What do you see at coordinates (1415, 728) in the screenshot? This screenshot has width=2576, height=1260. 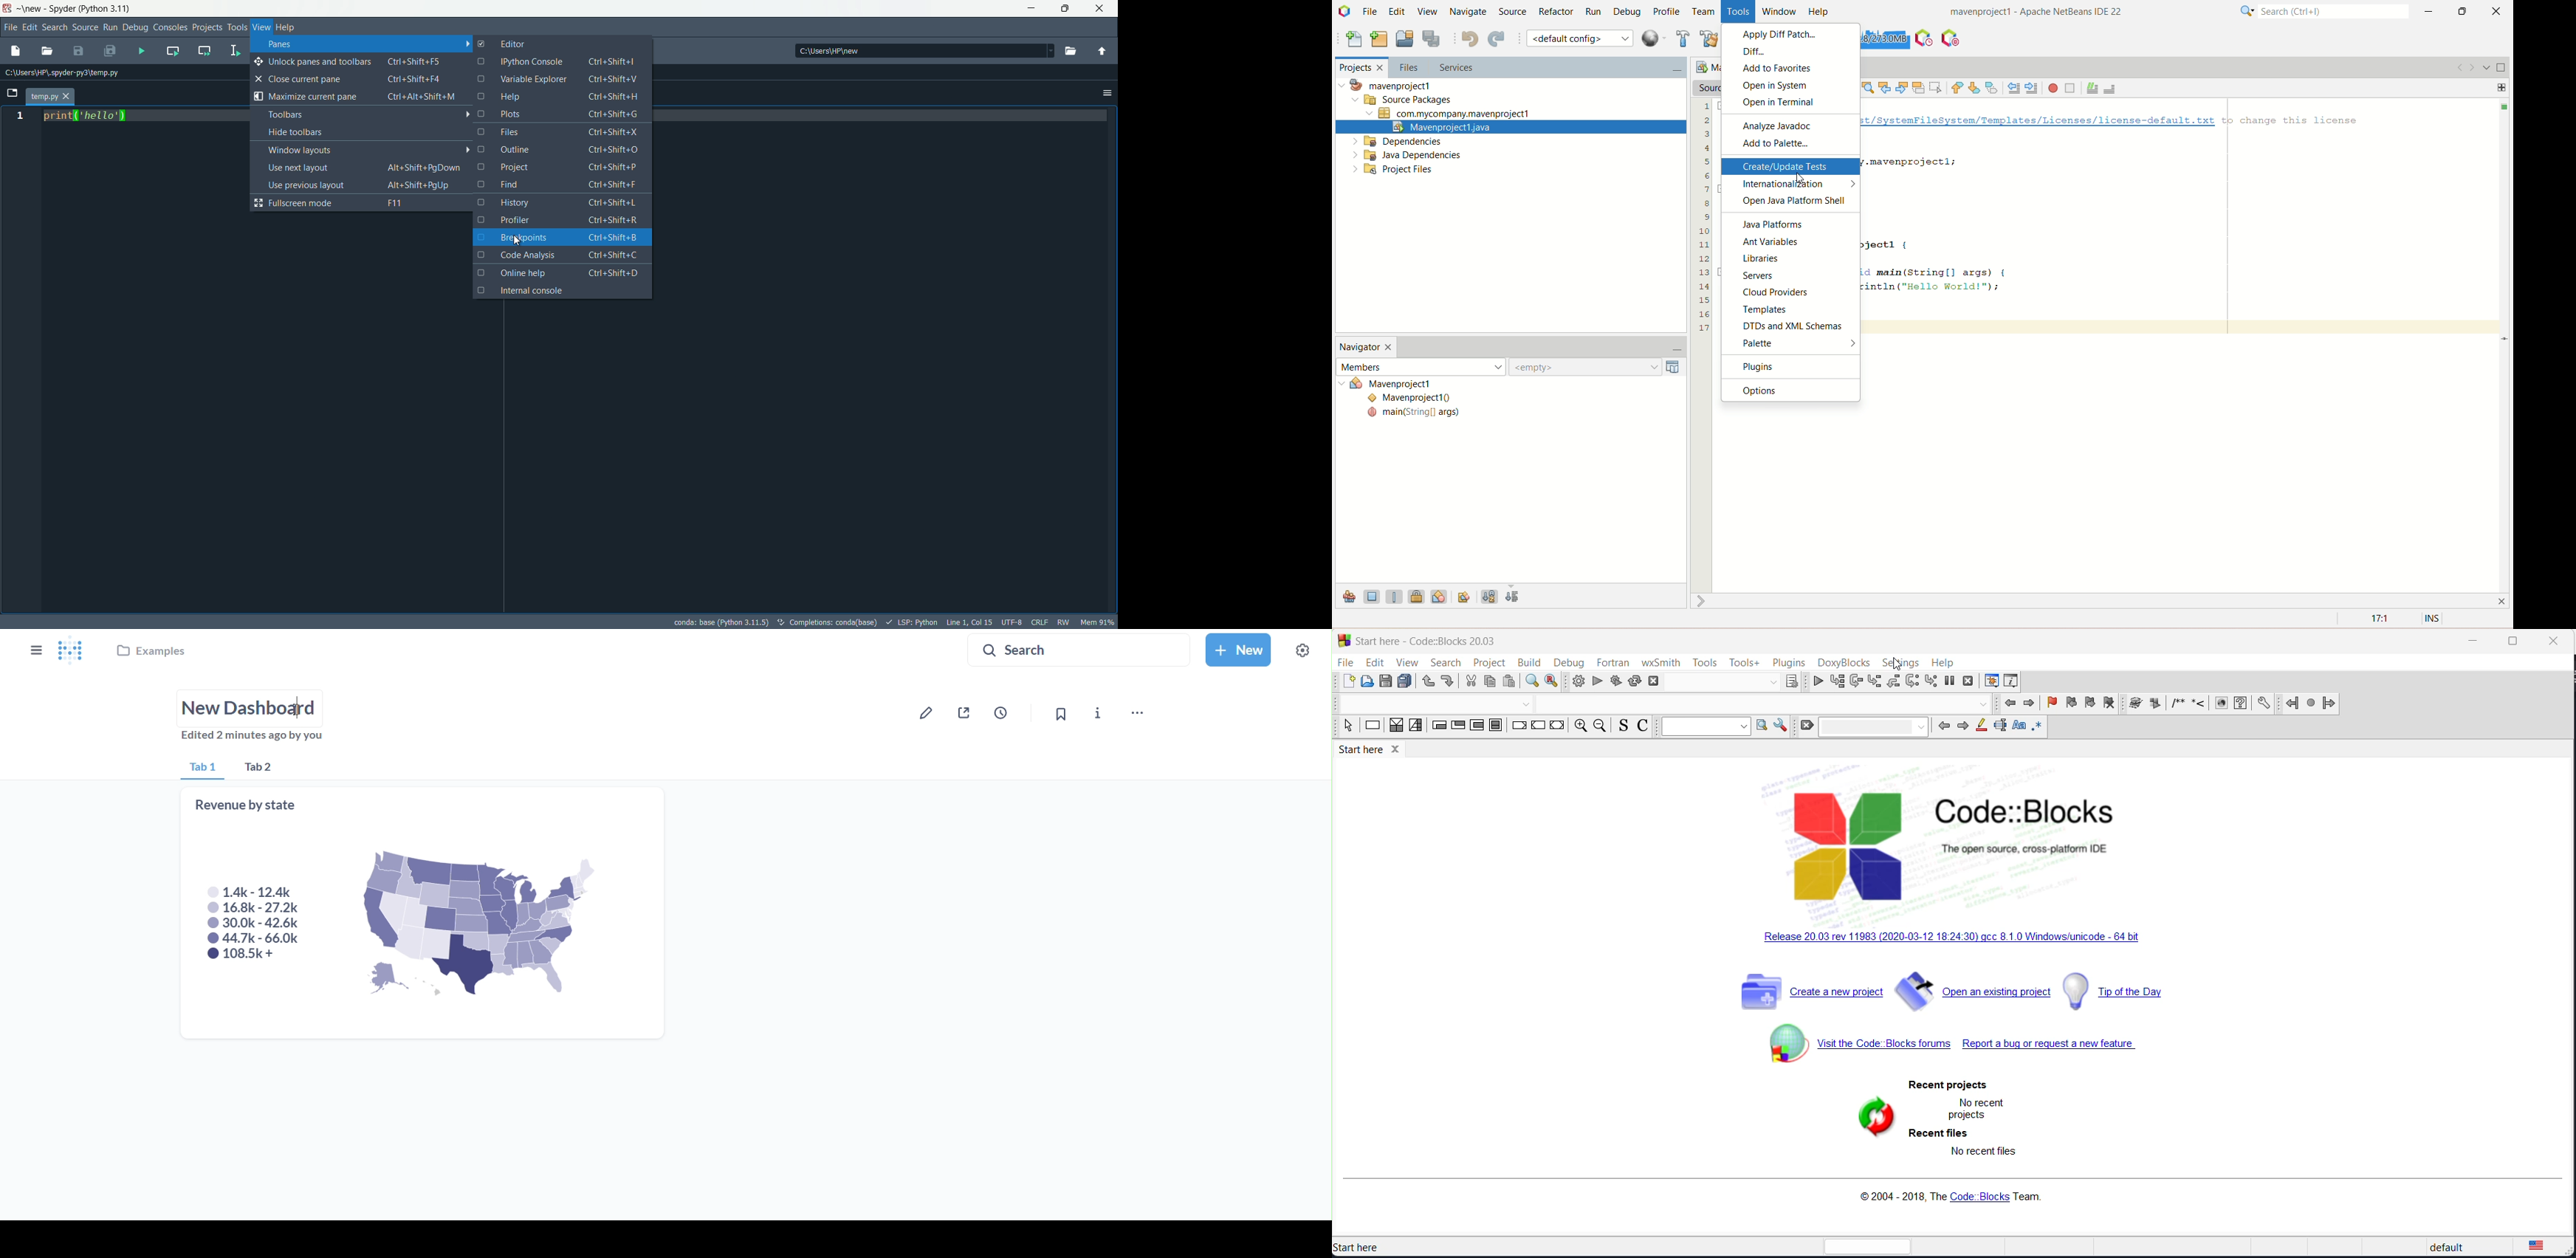 I see `selection` at bounding box center [1415, 728].